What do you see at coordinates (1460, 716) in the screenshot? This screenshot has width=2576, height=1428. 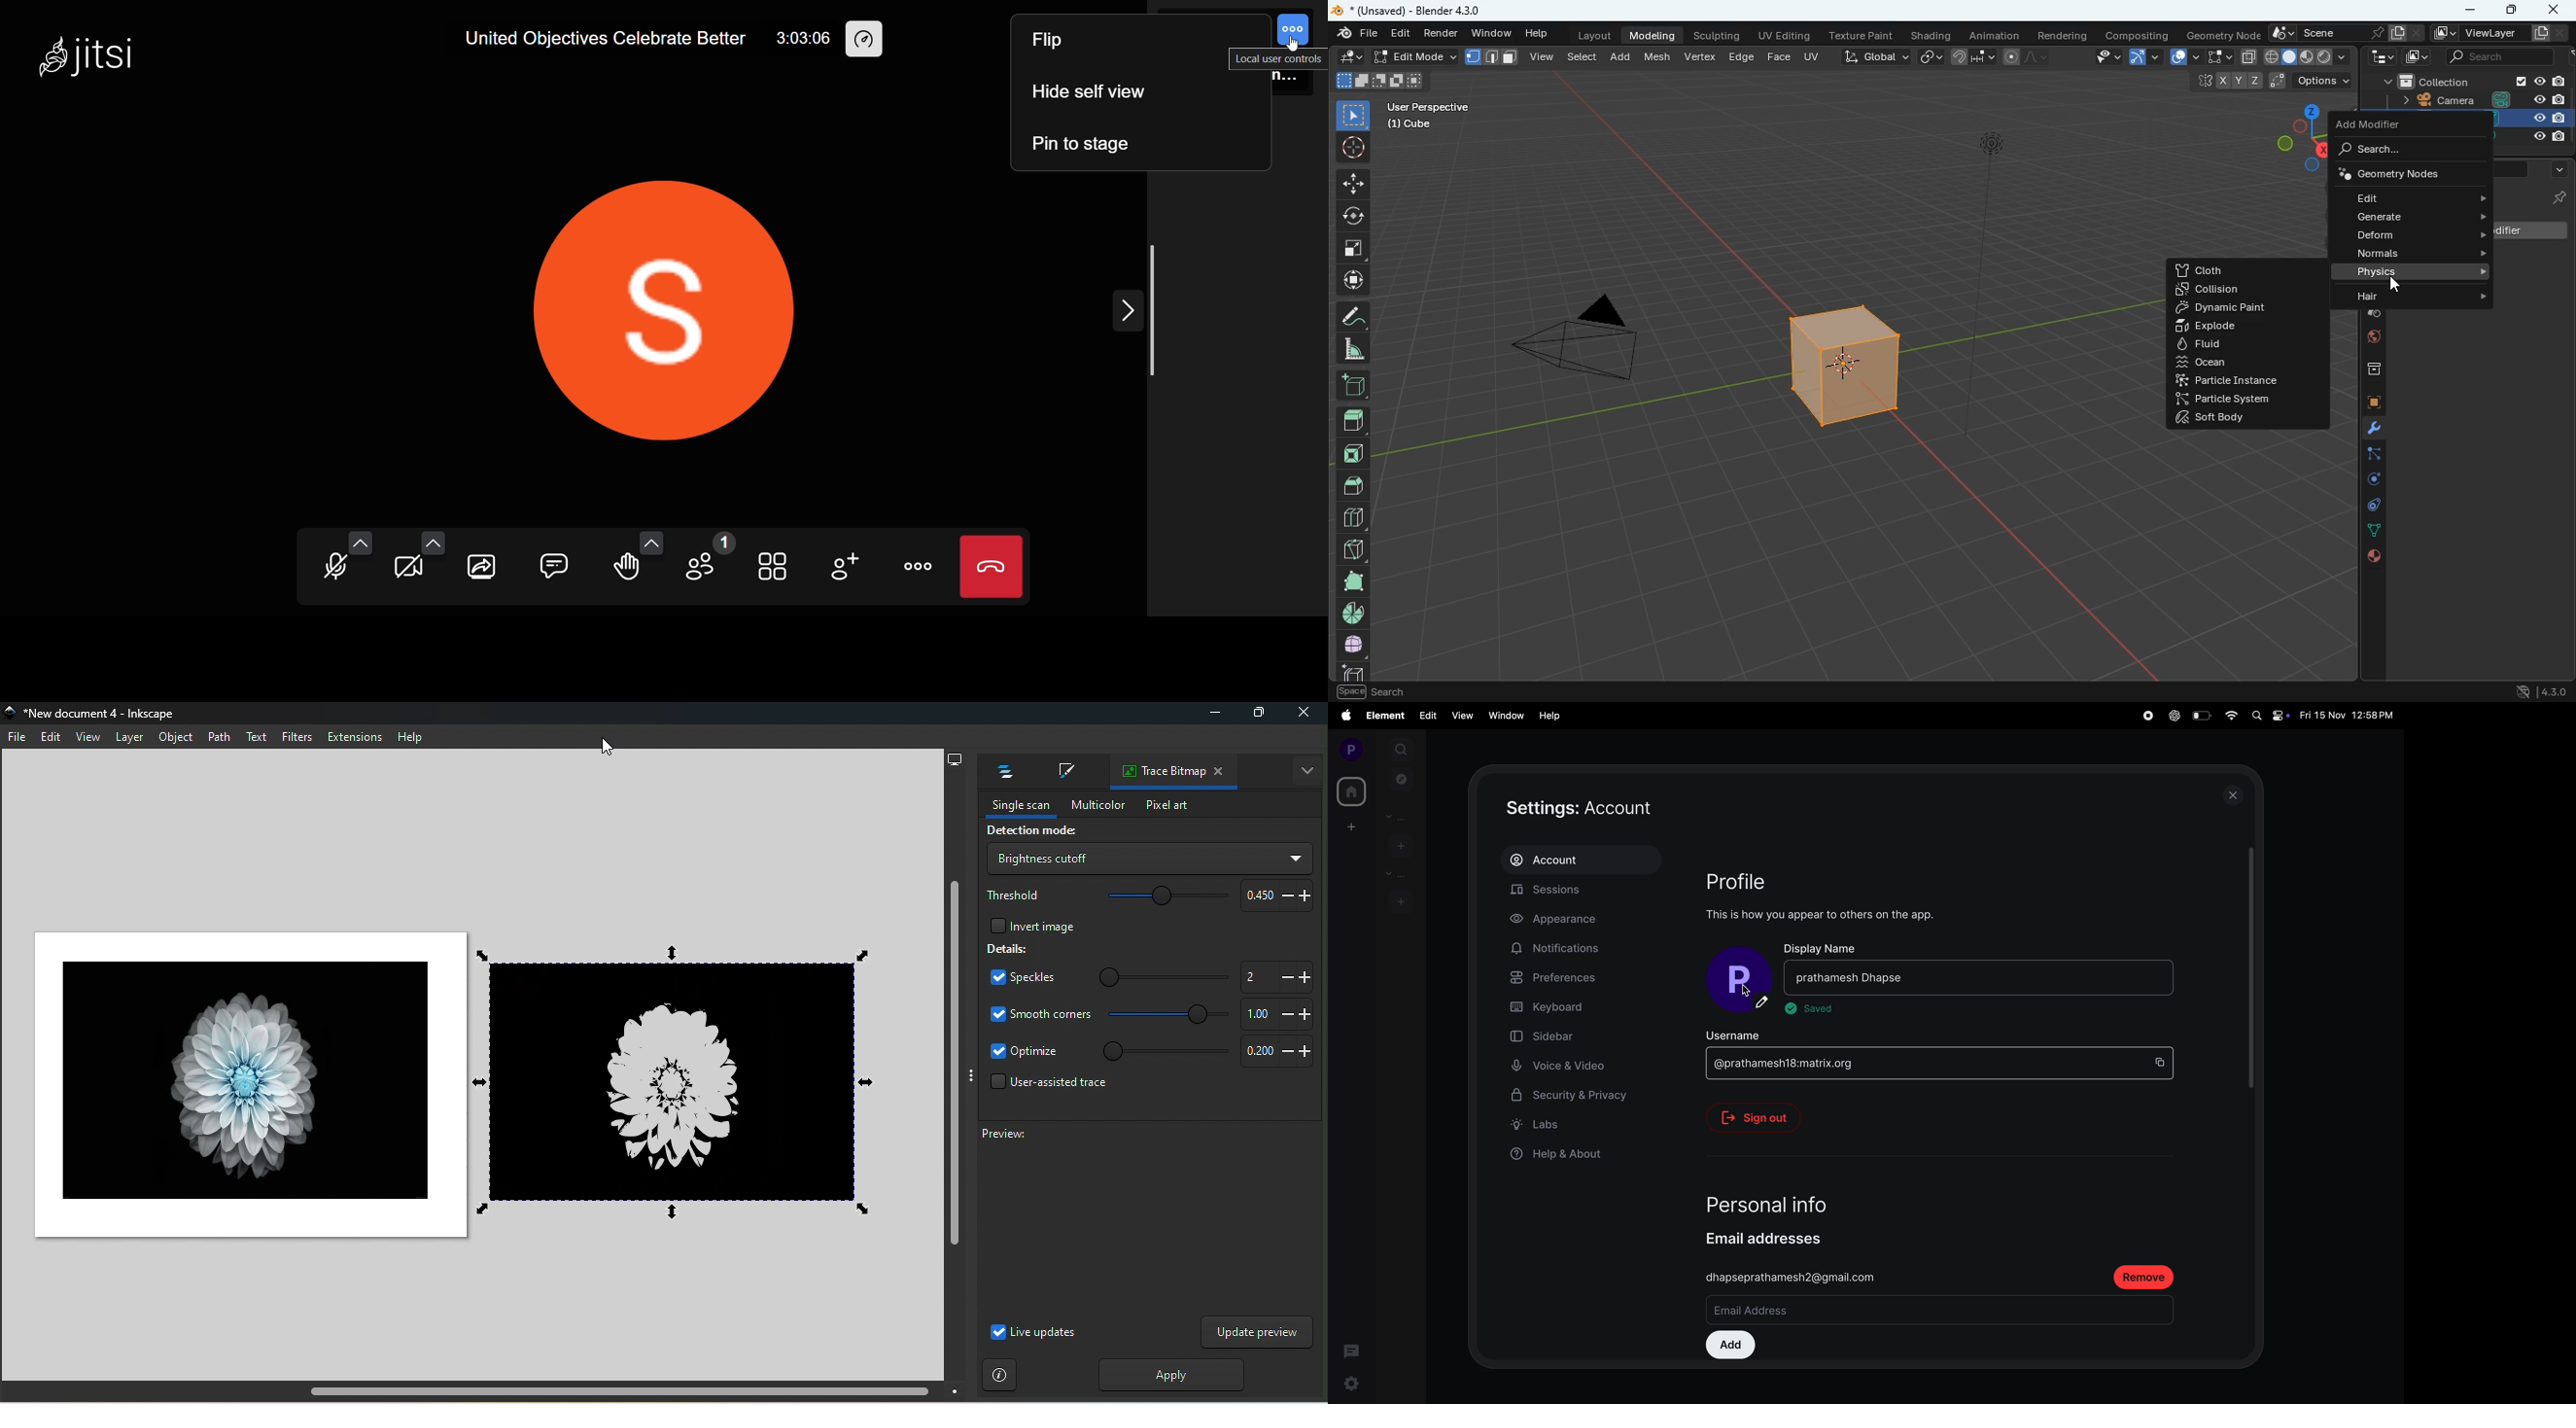 I see `view` at bounding box center [1460, 716].